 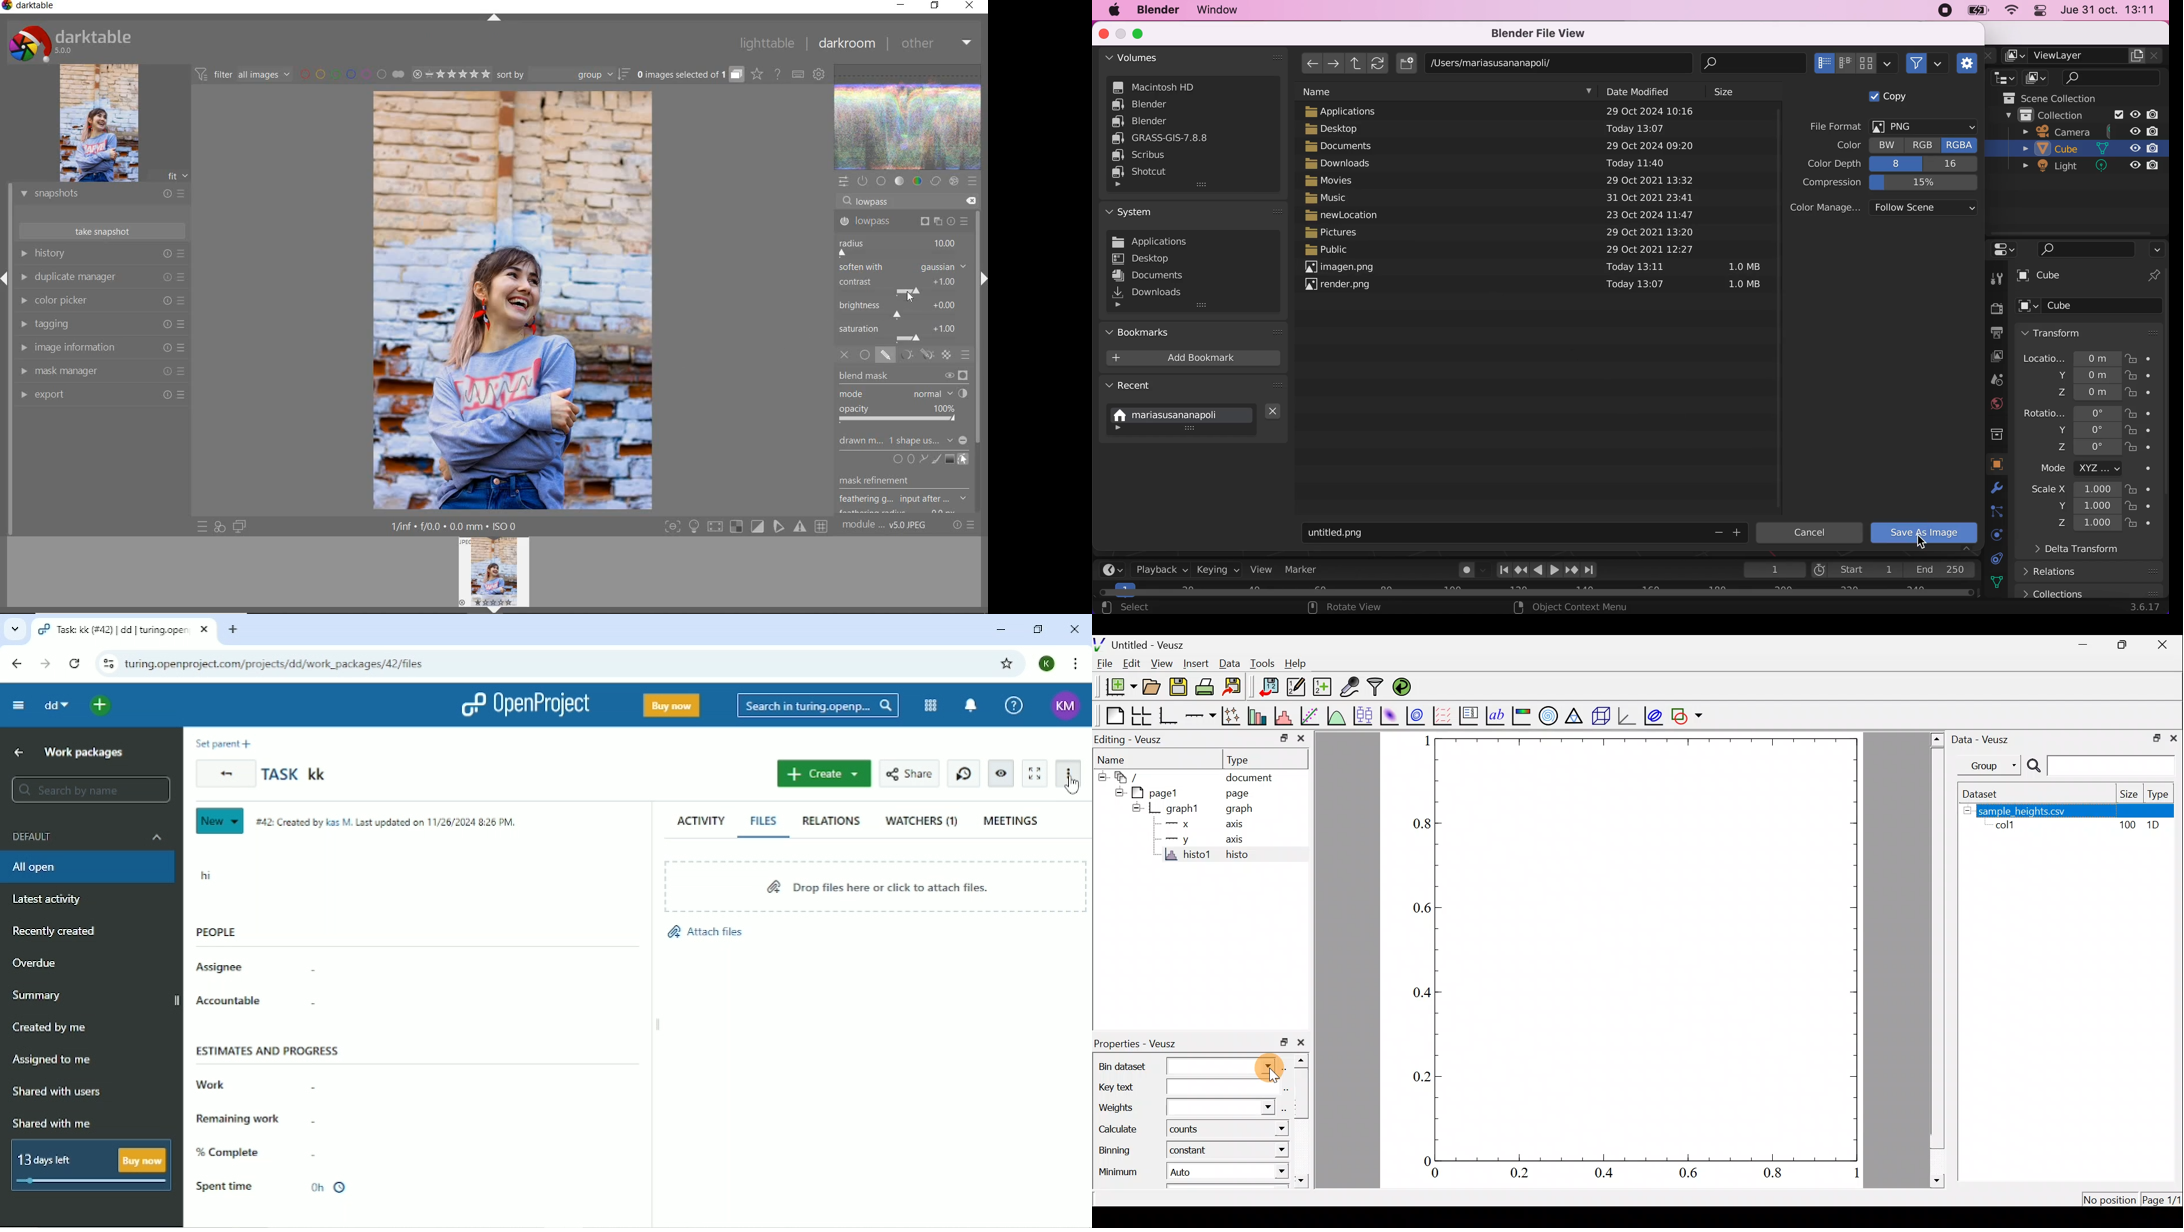 What do you see at coordinates (37, 996) in the screenshot?
I see `Summary` at bounding box center [37, 996].